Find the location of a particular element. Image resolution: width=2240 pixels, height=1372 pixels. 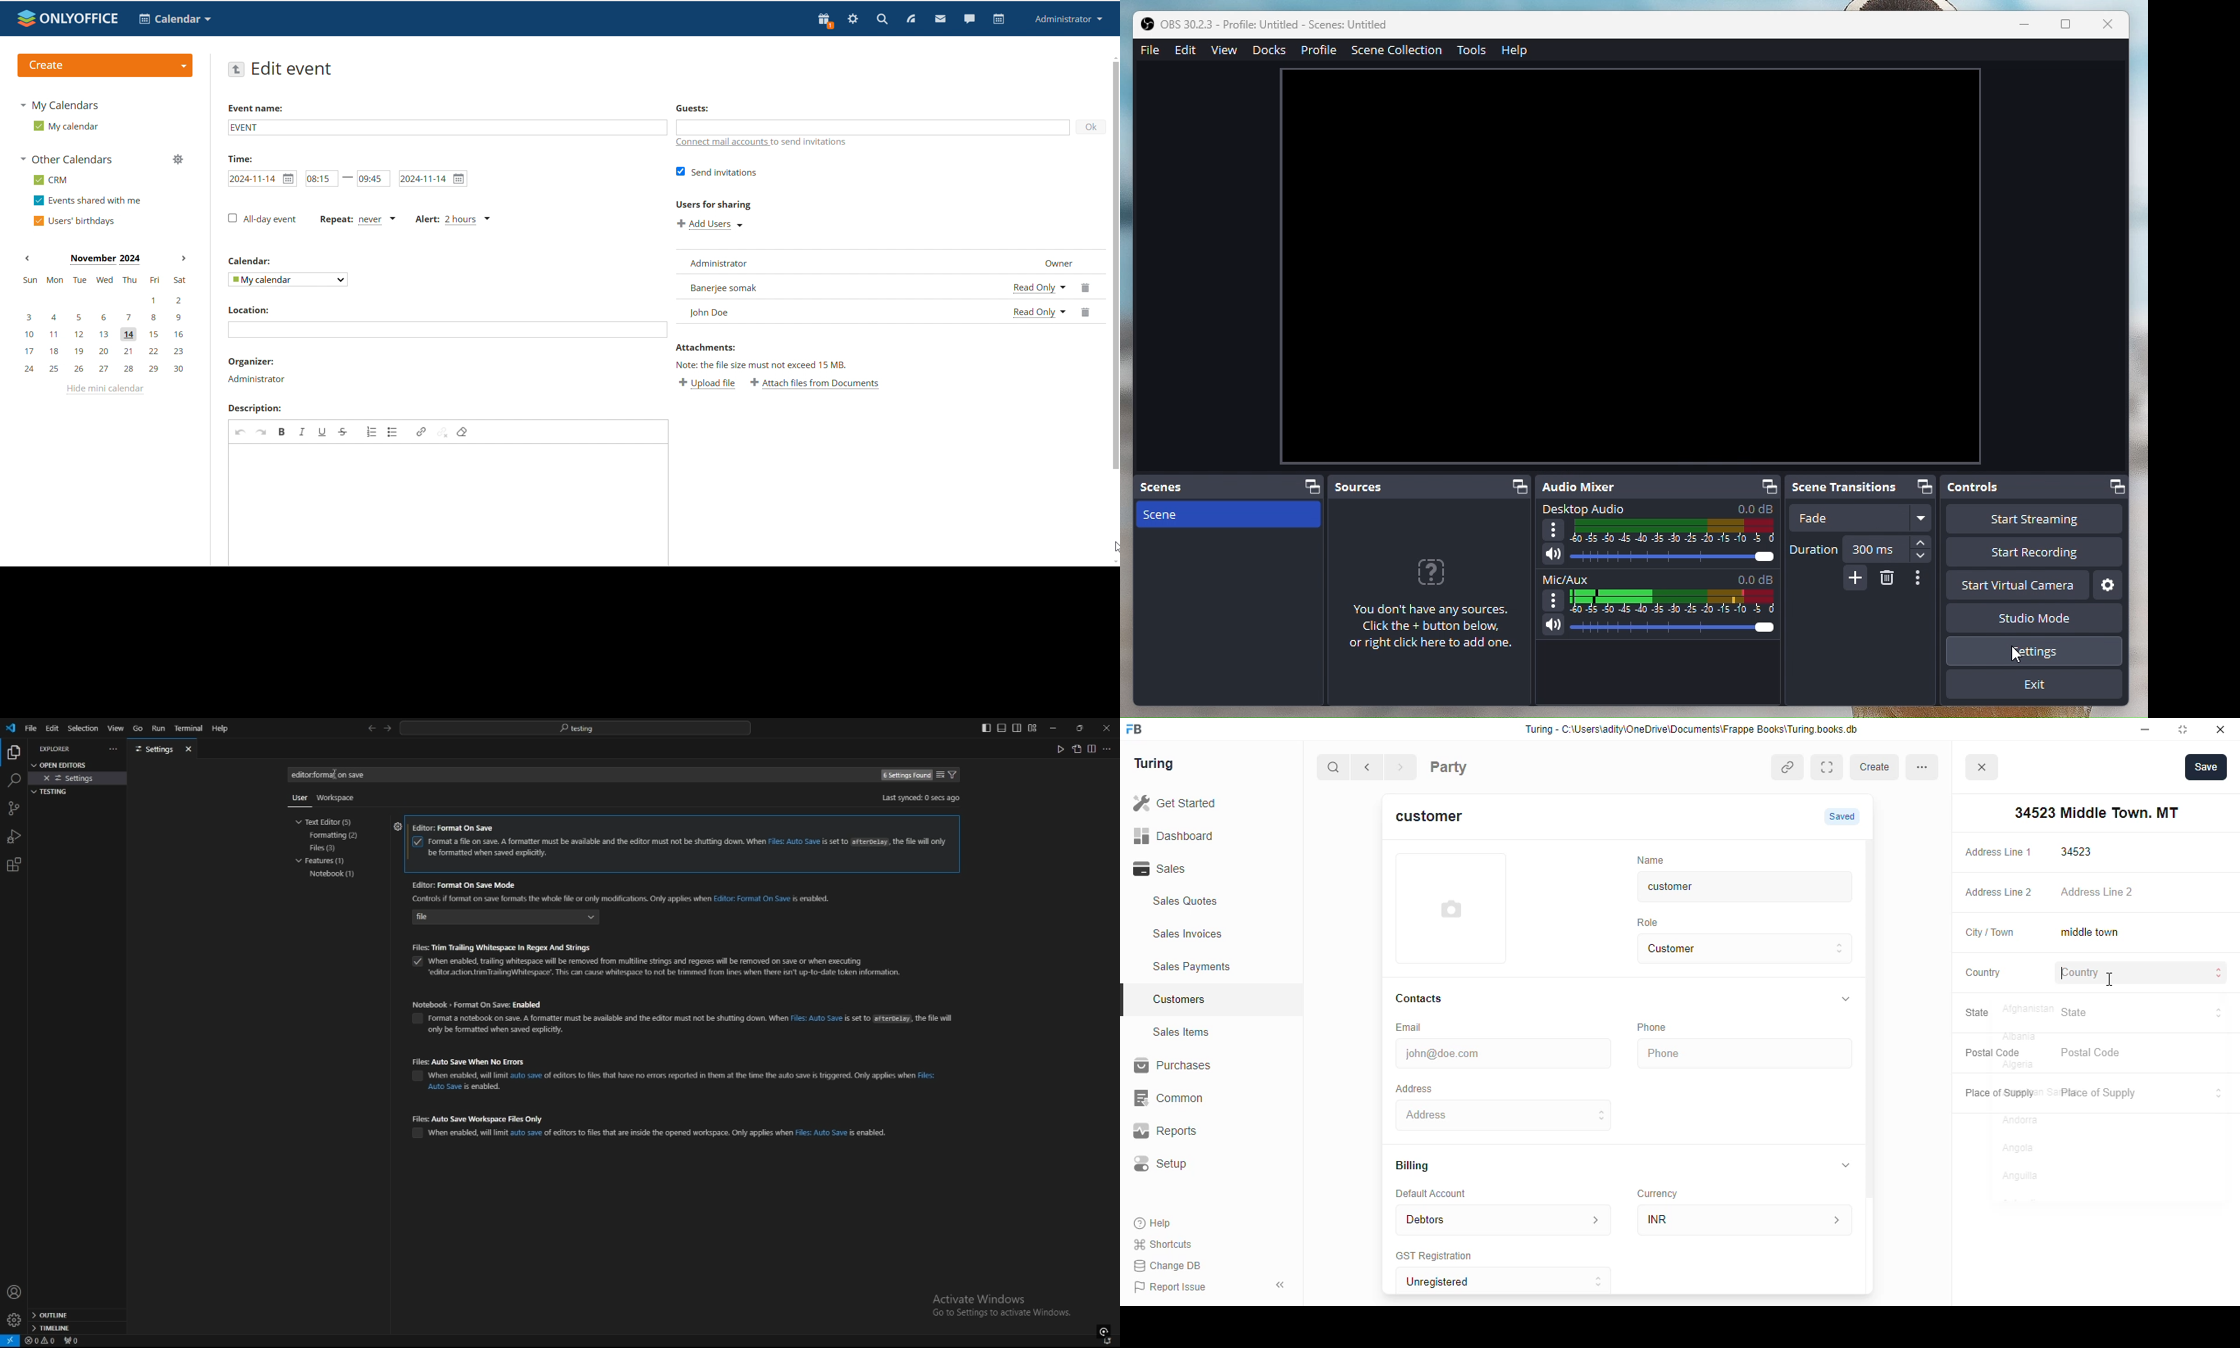

More is located at coordinates (1920, 581).